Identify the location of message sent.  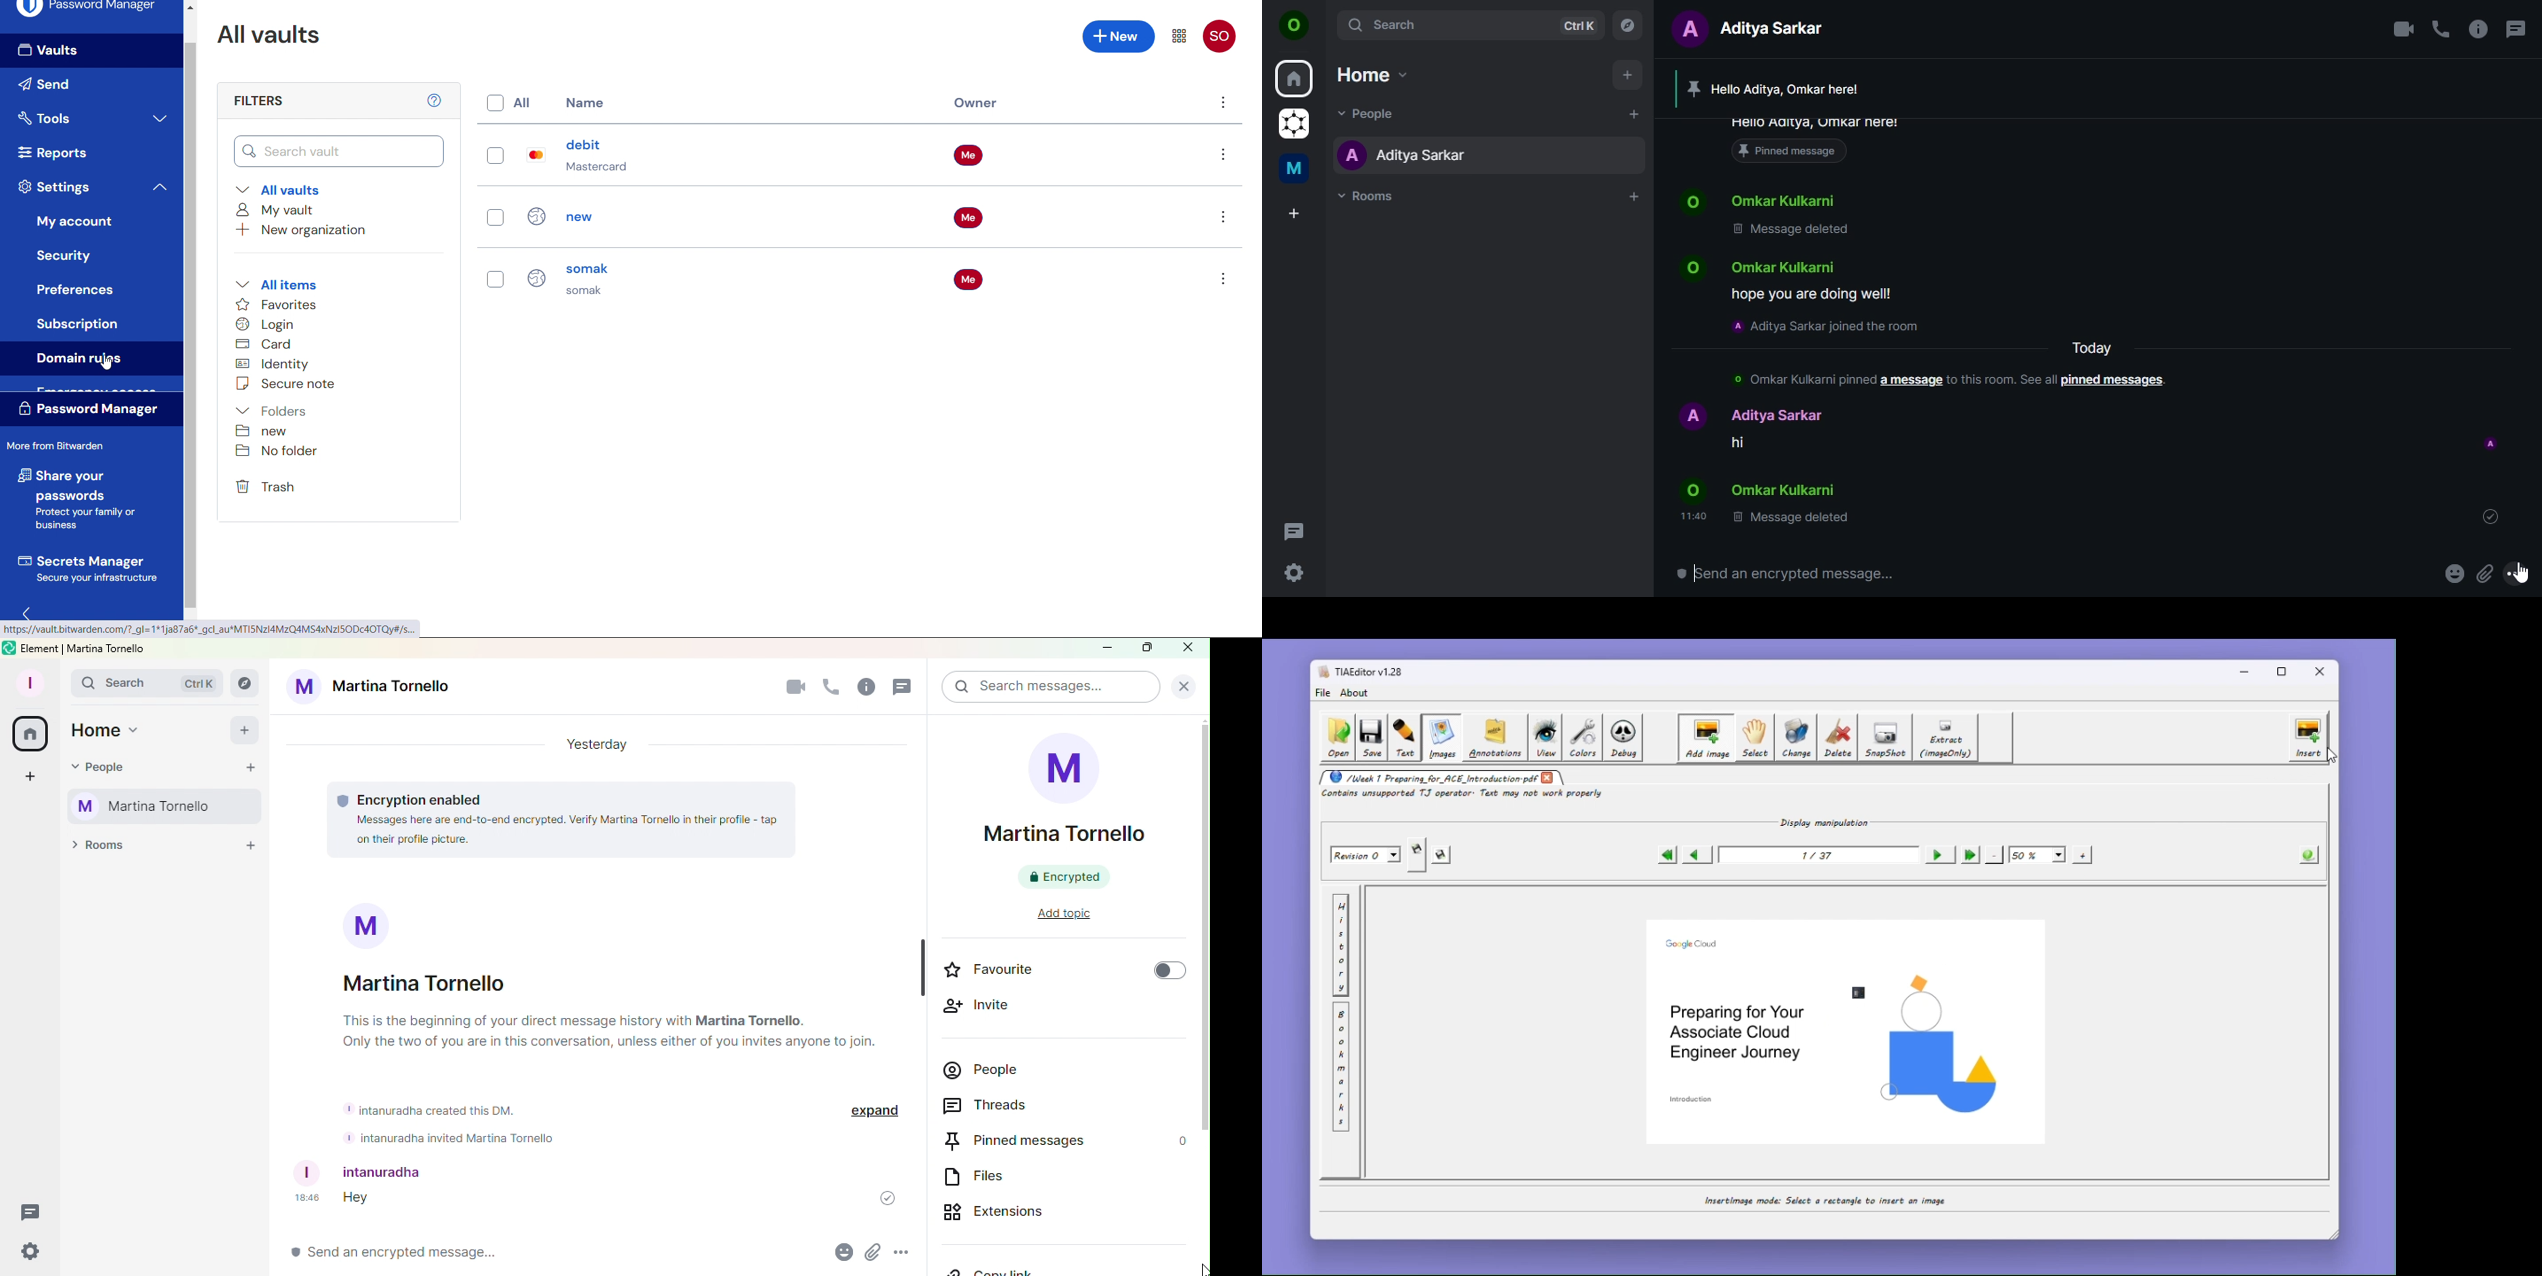
(886, 1198).